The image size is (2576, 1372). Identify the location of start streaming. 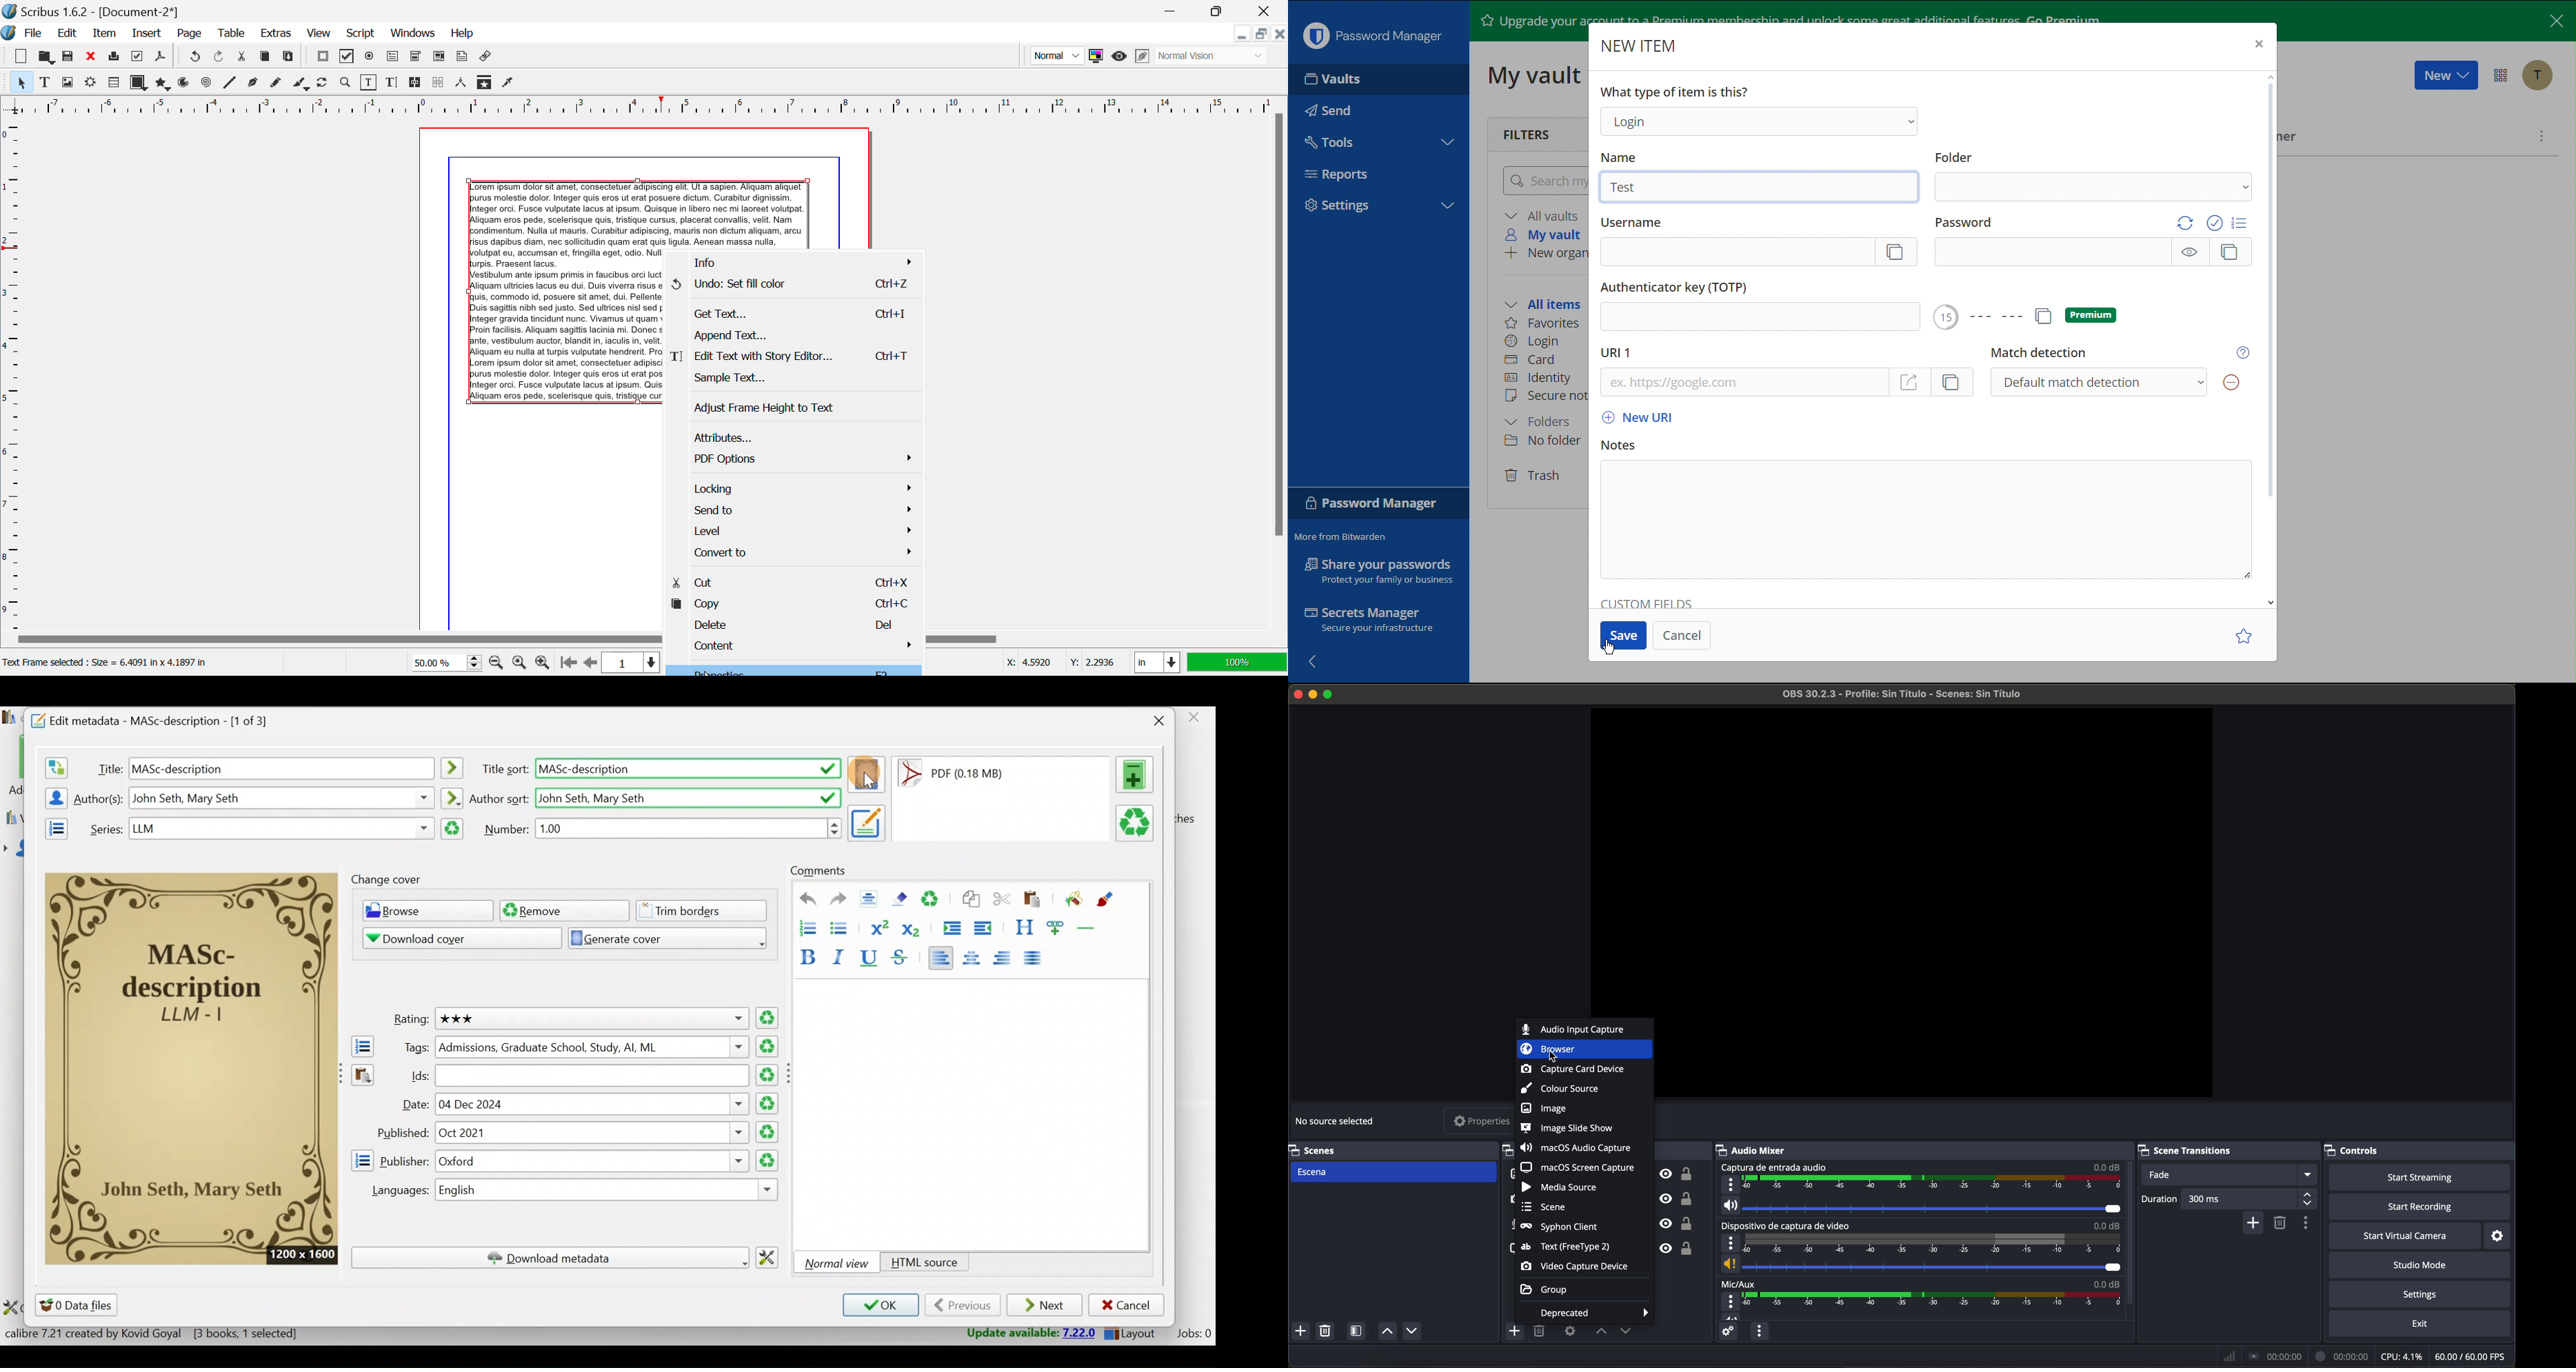
(2421, 1177).